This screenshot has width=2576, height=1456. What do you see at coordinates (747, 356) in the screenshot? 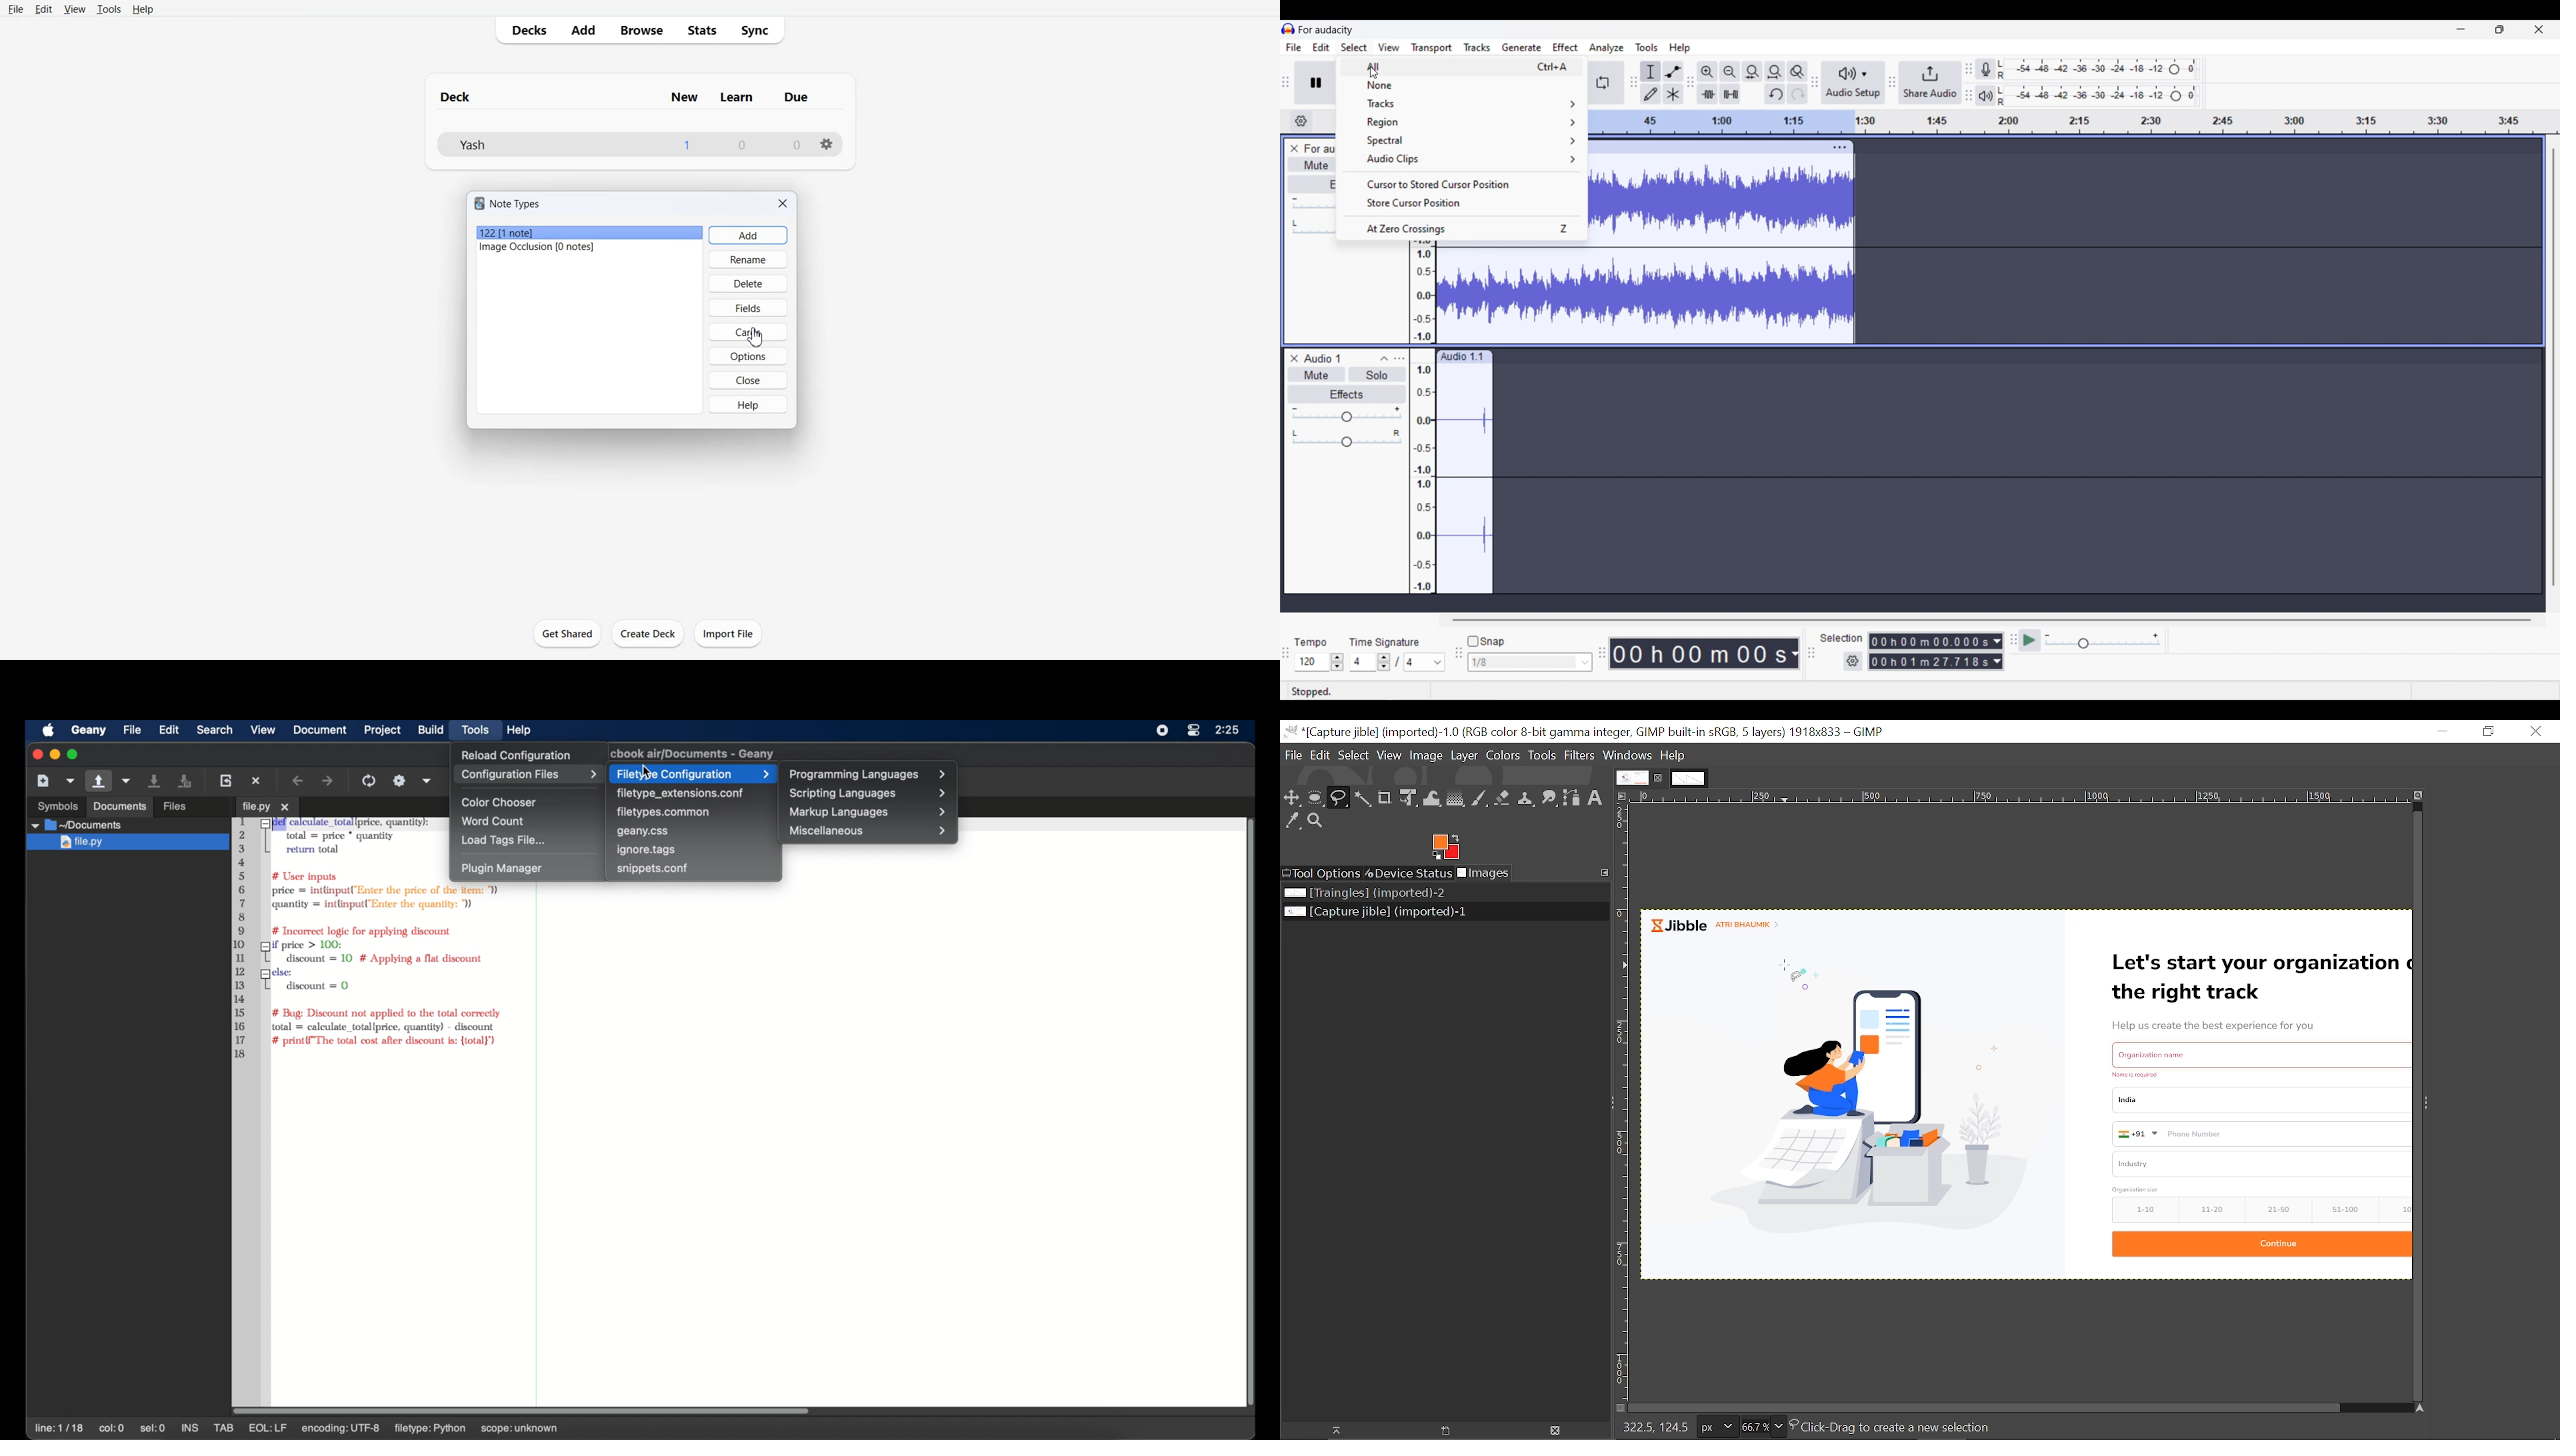
I see `Options` at bounding box center [747, 356].